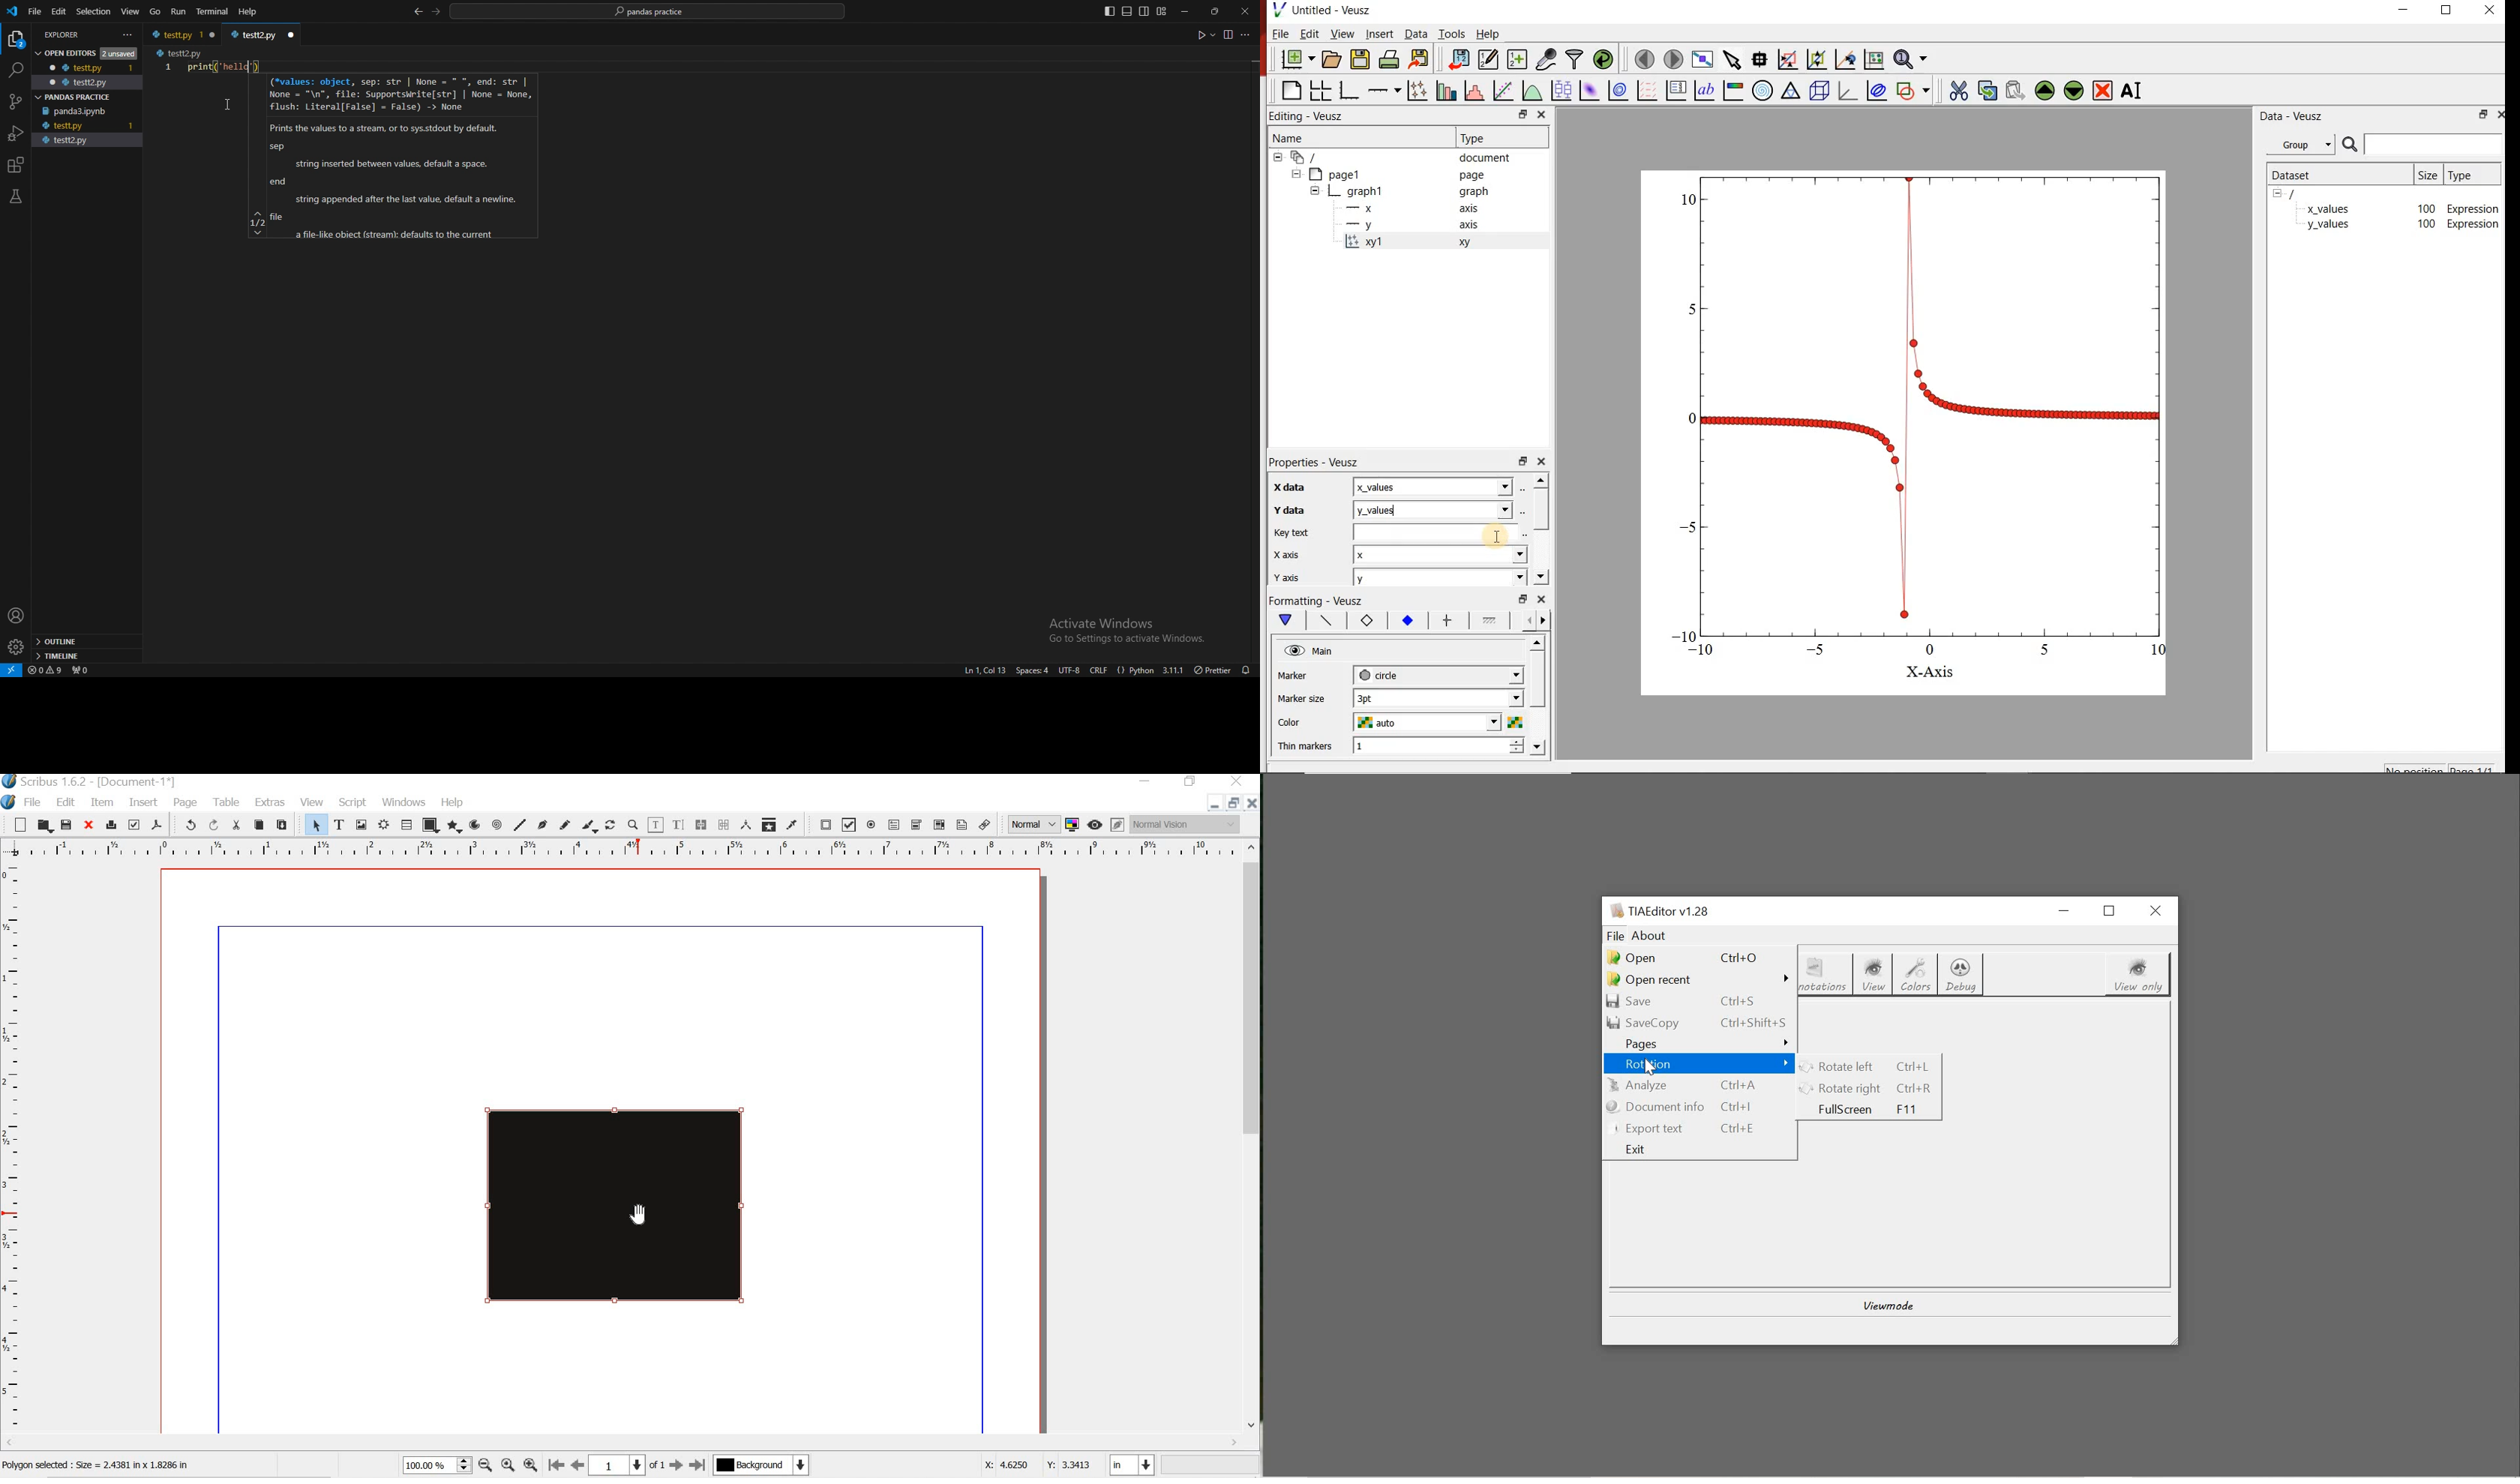 This screenshot has height=1484, width=2520. What do you see at coordinates (76, 33) in the screenshot?
I see `explorer` at bounding box center [76, 33].